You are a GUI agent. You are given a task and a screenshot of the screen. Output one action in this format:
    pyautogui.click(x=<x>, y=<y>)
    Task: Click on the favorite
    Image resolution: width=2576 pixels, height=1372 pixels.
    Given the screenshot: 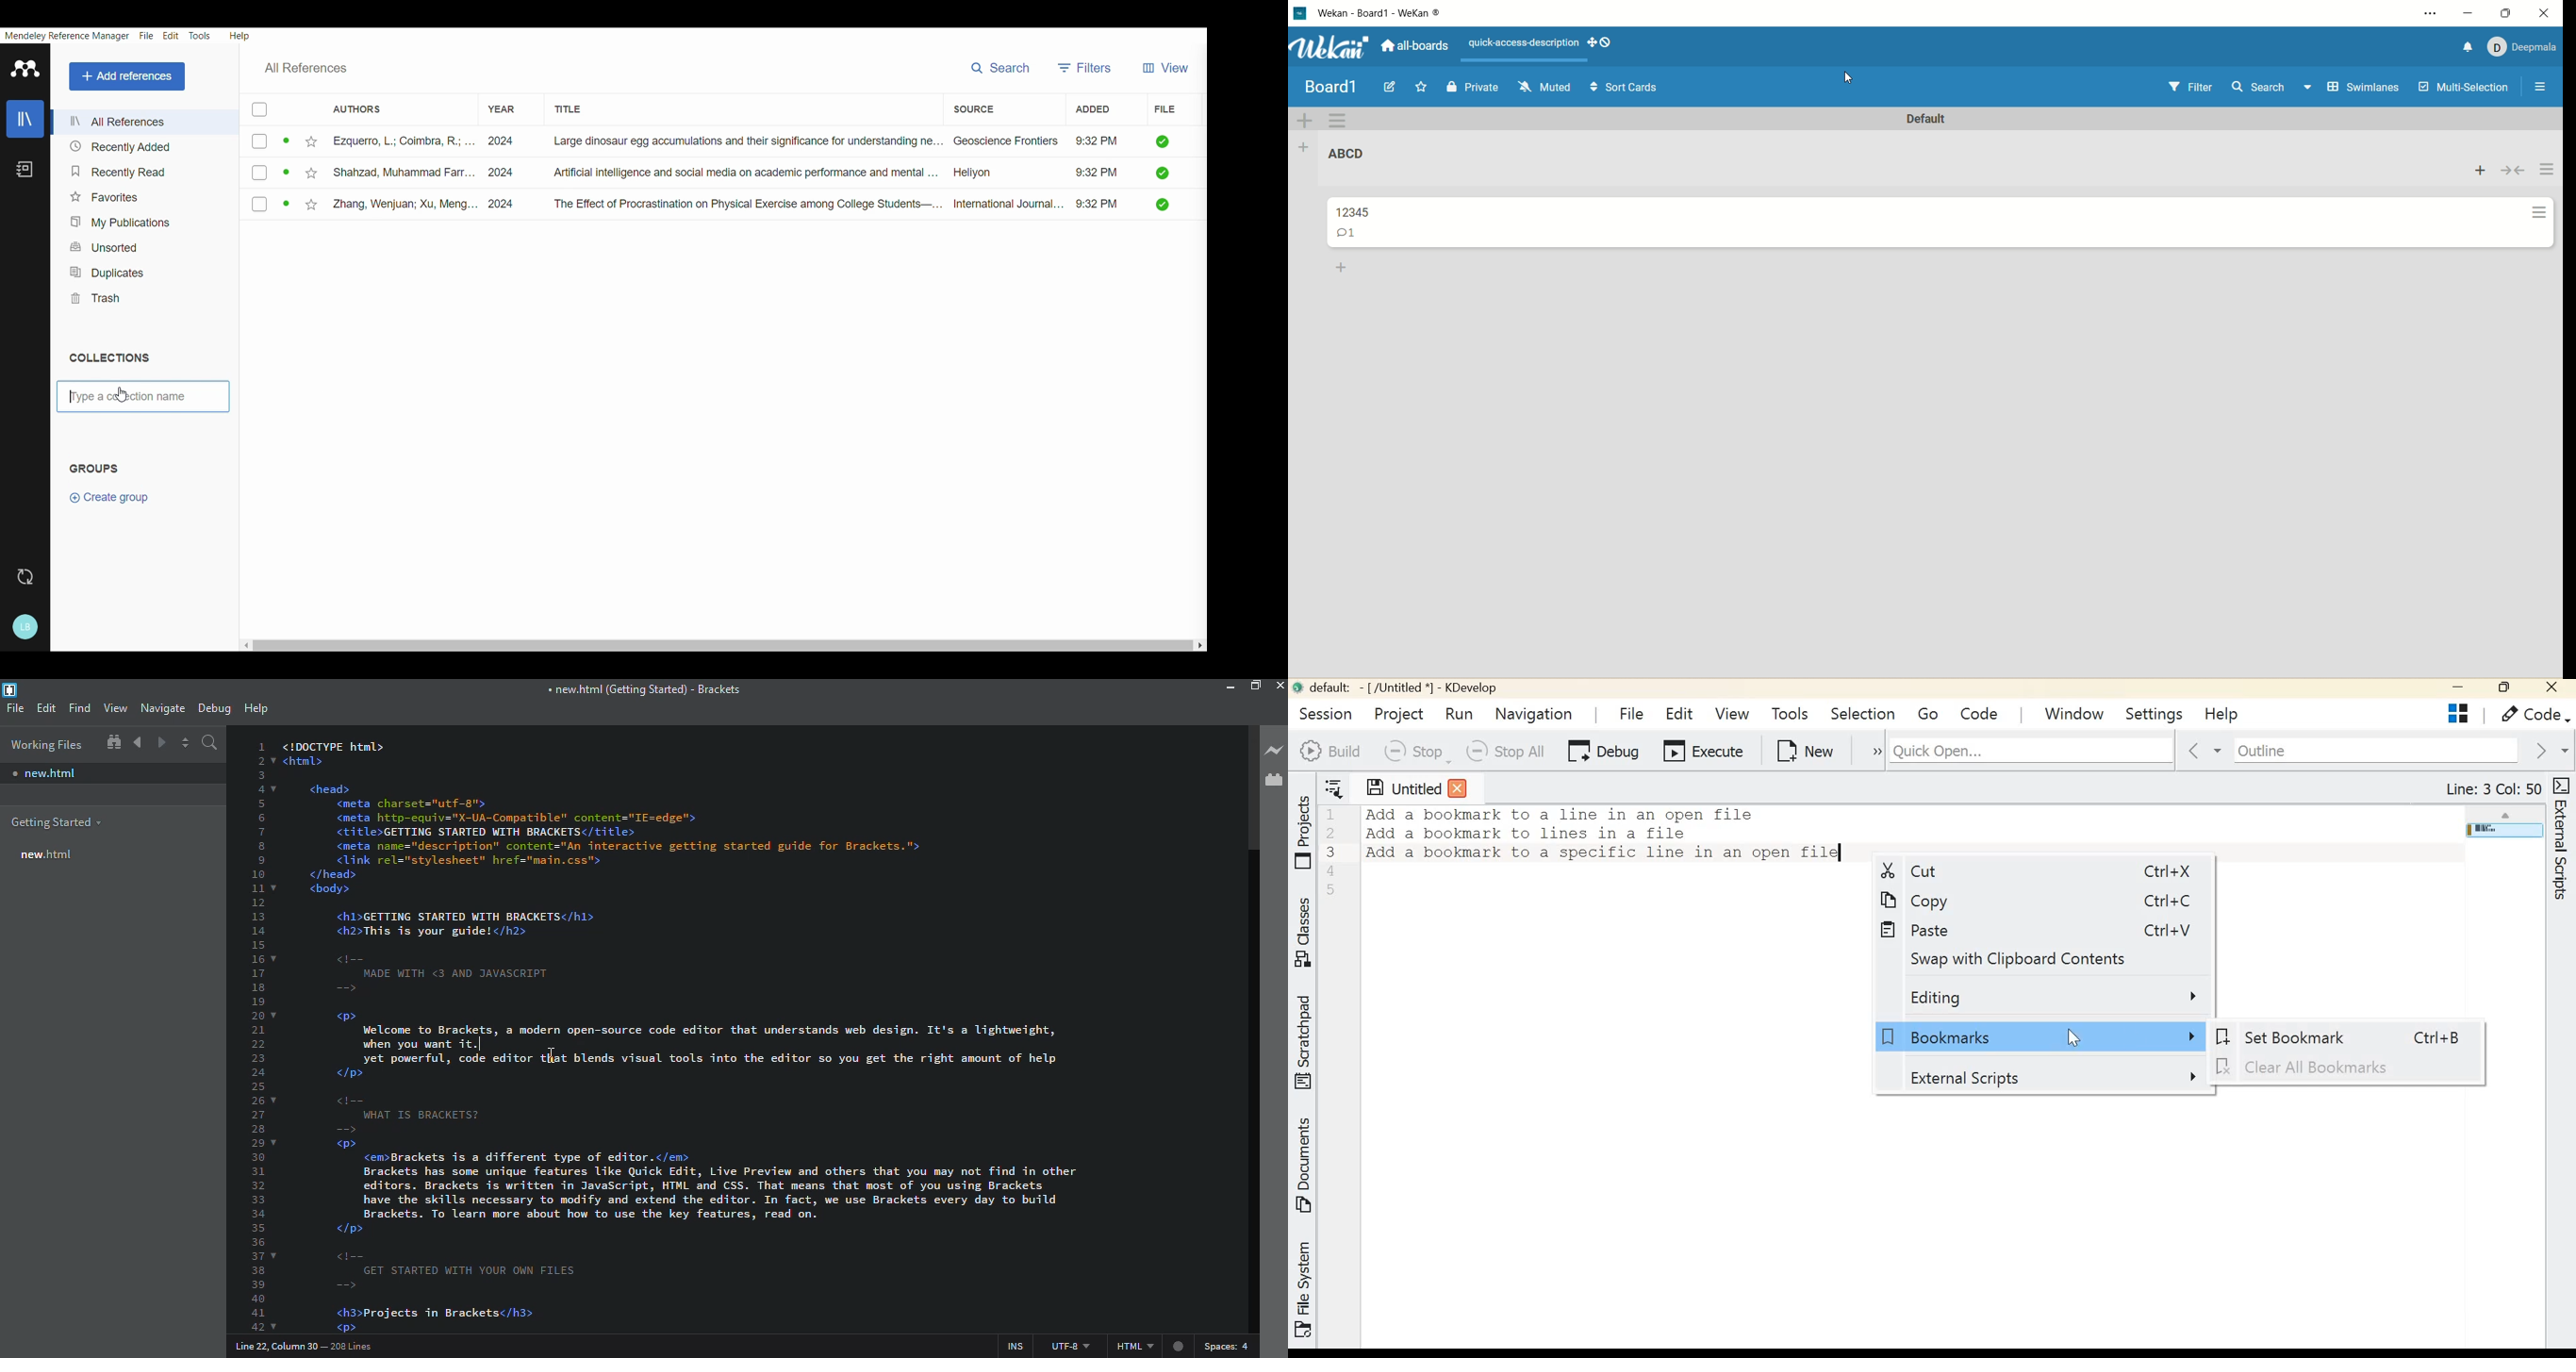 What is the action you would take?
    pyautogui.click(x=1418, y=89)
    